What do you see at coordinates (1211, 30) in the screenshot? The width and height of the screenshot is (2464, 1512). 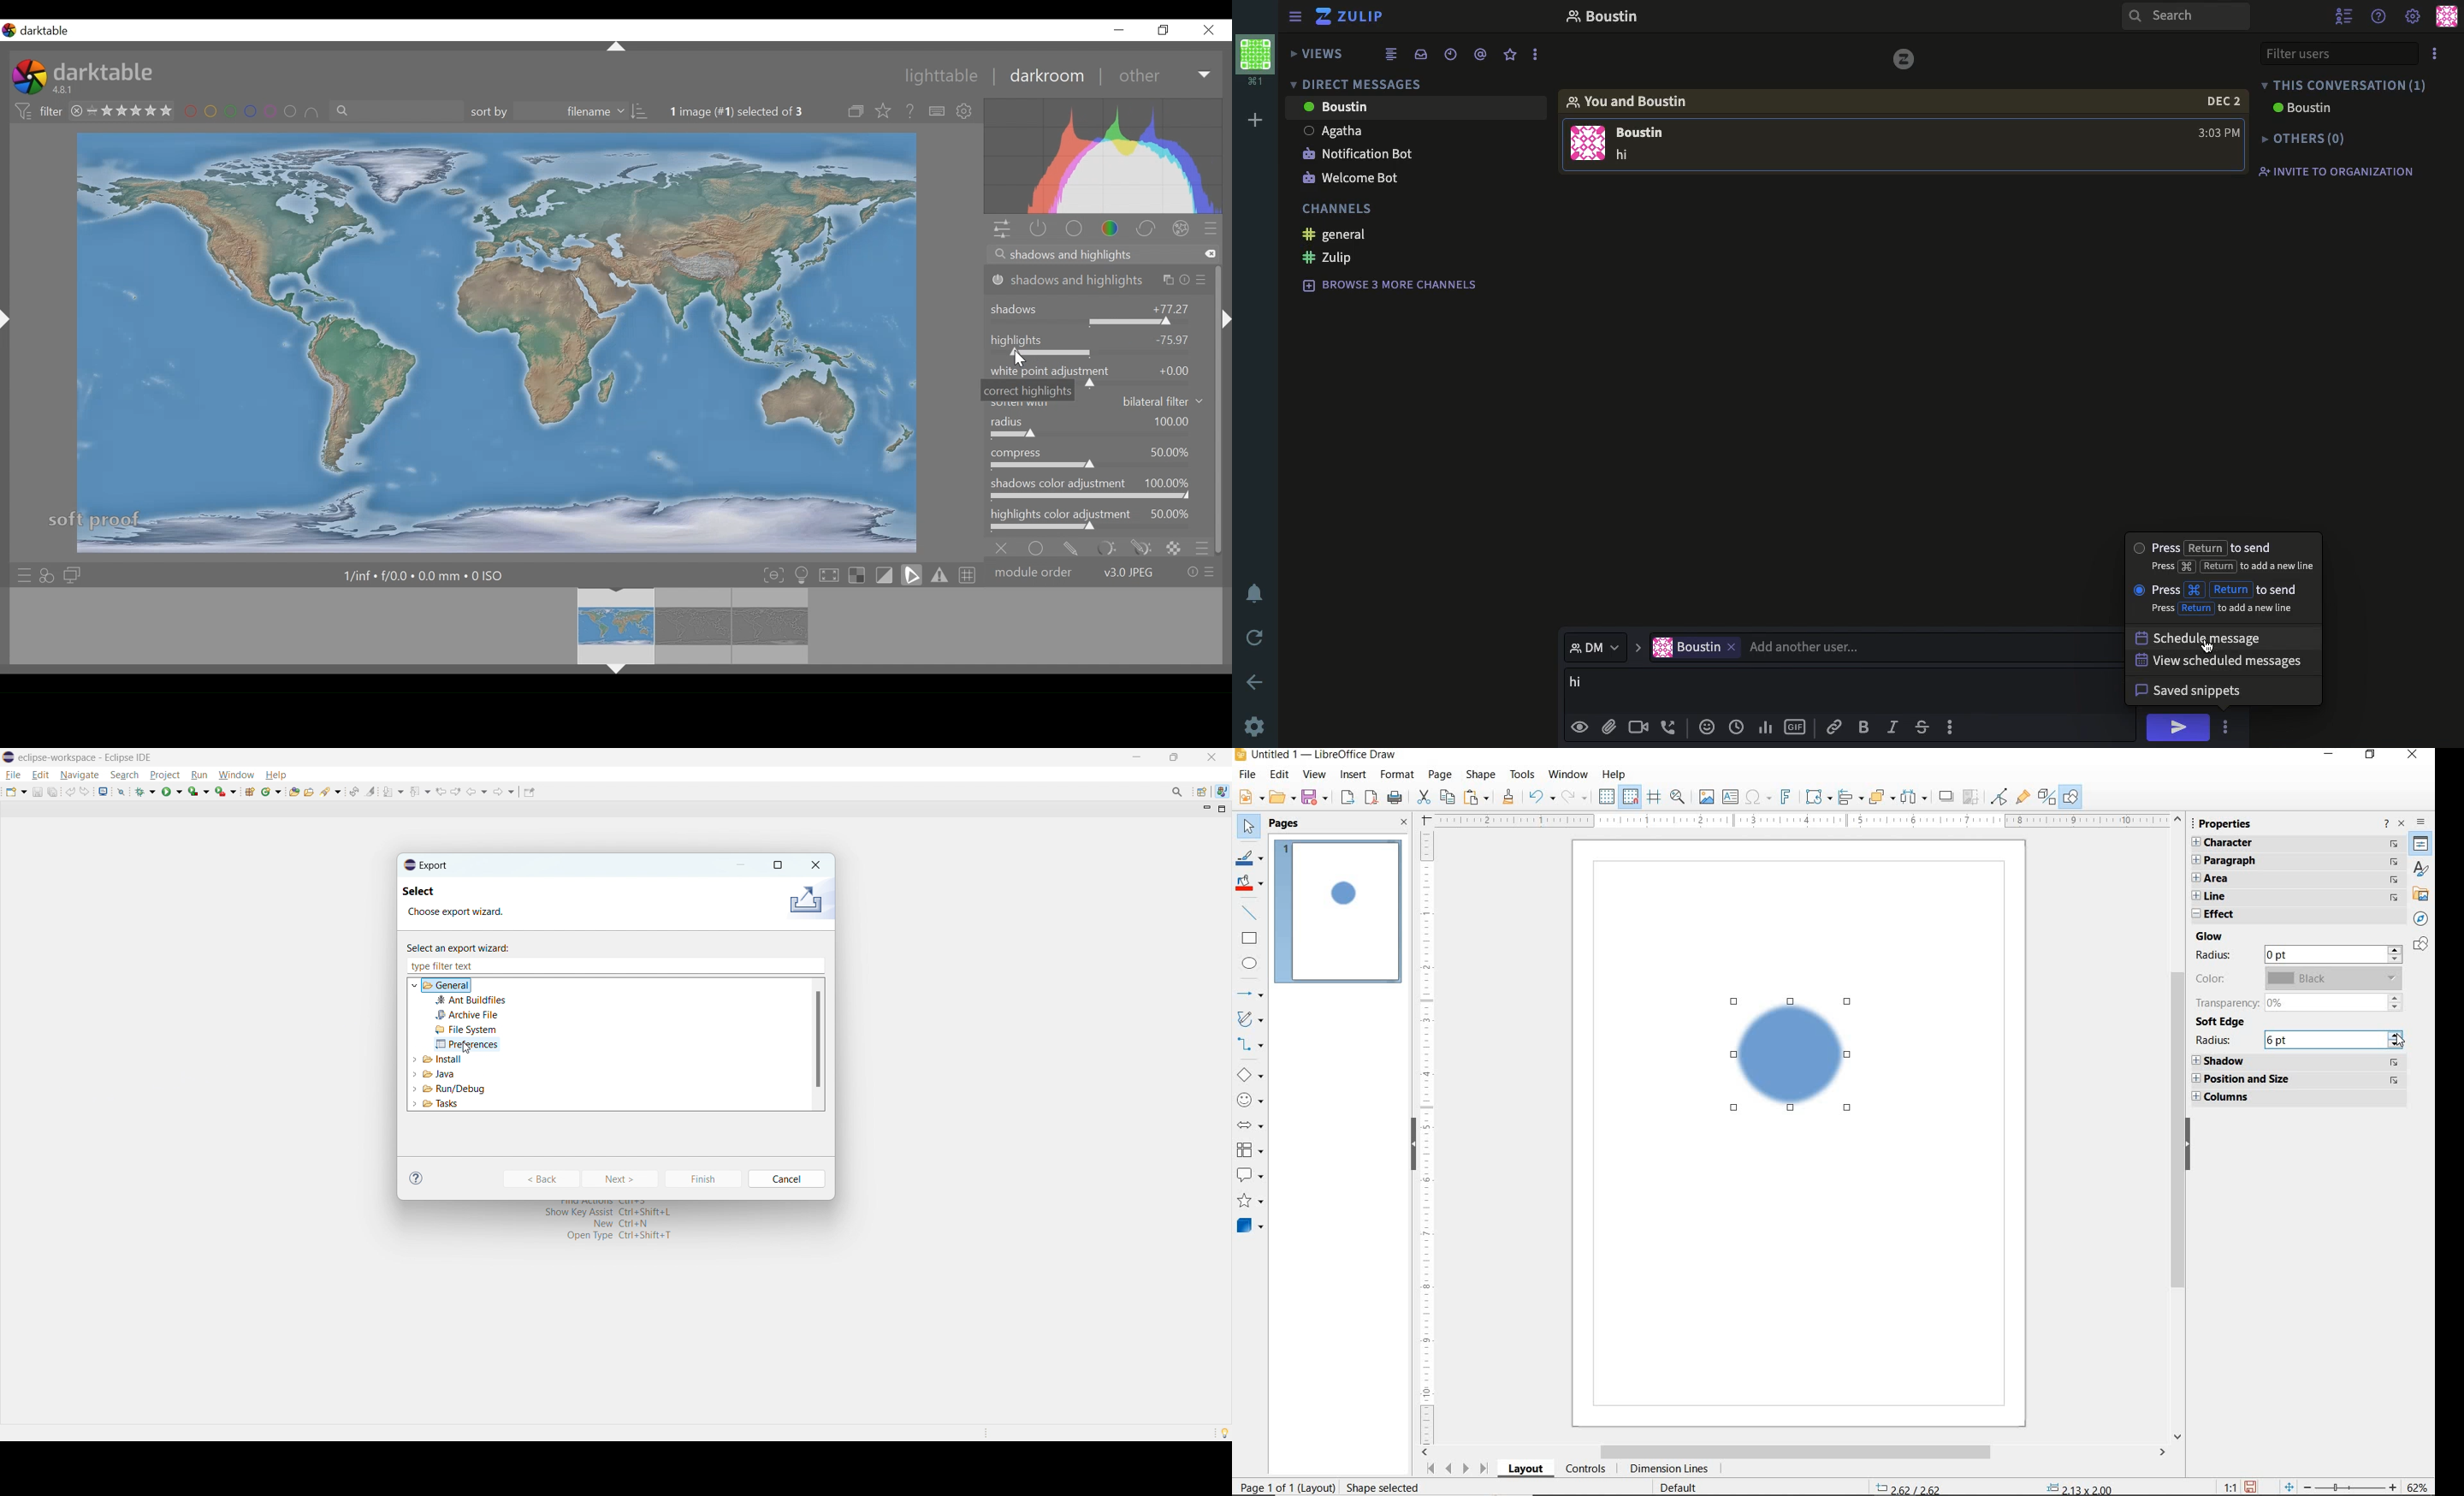 I see `close` at bounding box center [1211, 30].